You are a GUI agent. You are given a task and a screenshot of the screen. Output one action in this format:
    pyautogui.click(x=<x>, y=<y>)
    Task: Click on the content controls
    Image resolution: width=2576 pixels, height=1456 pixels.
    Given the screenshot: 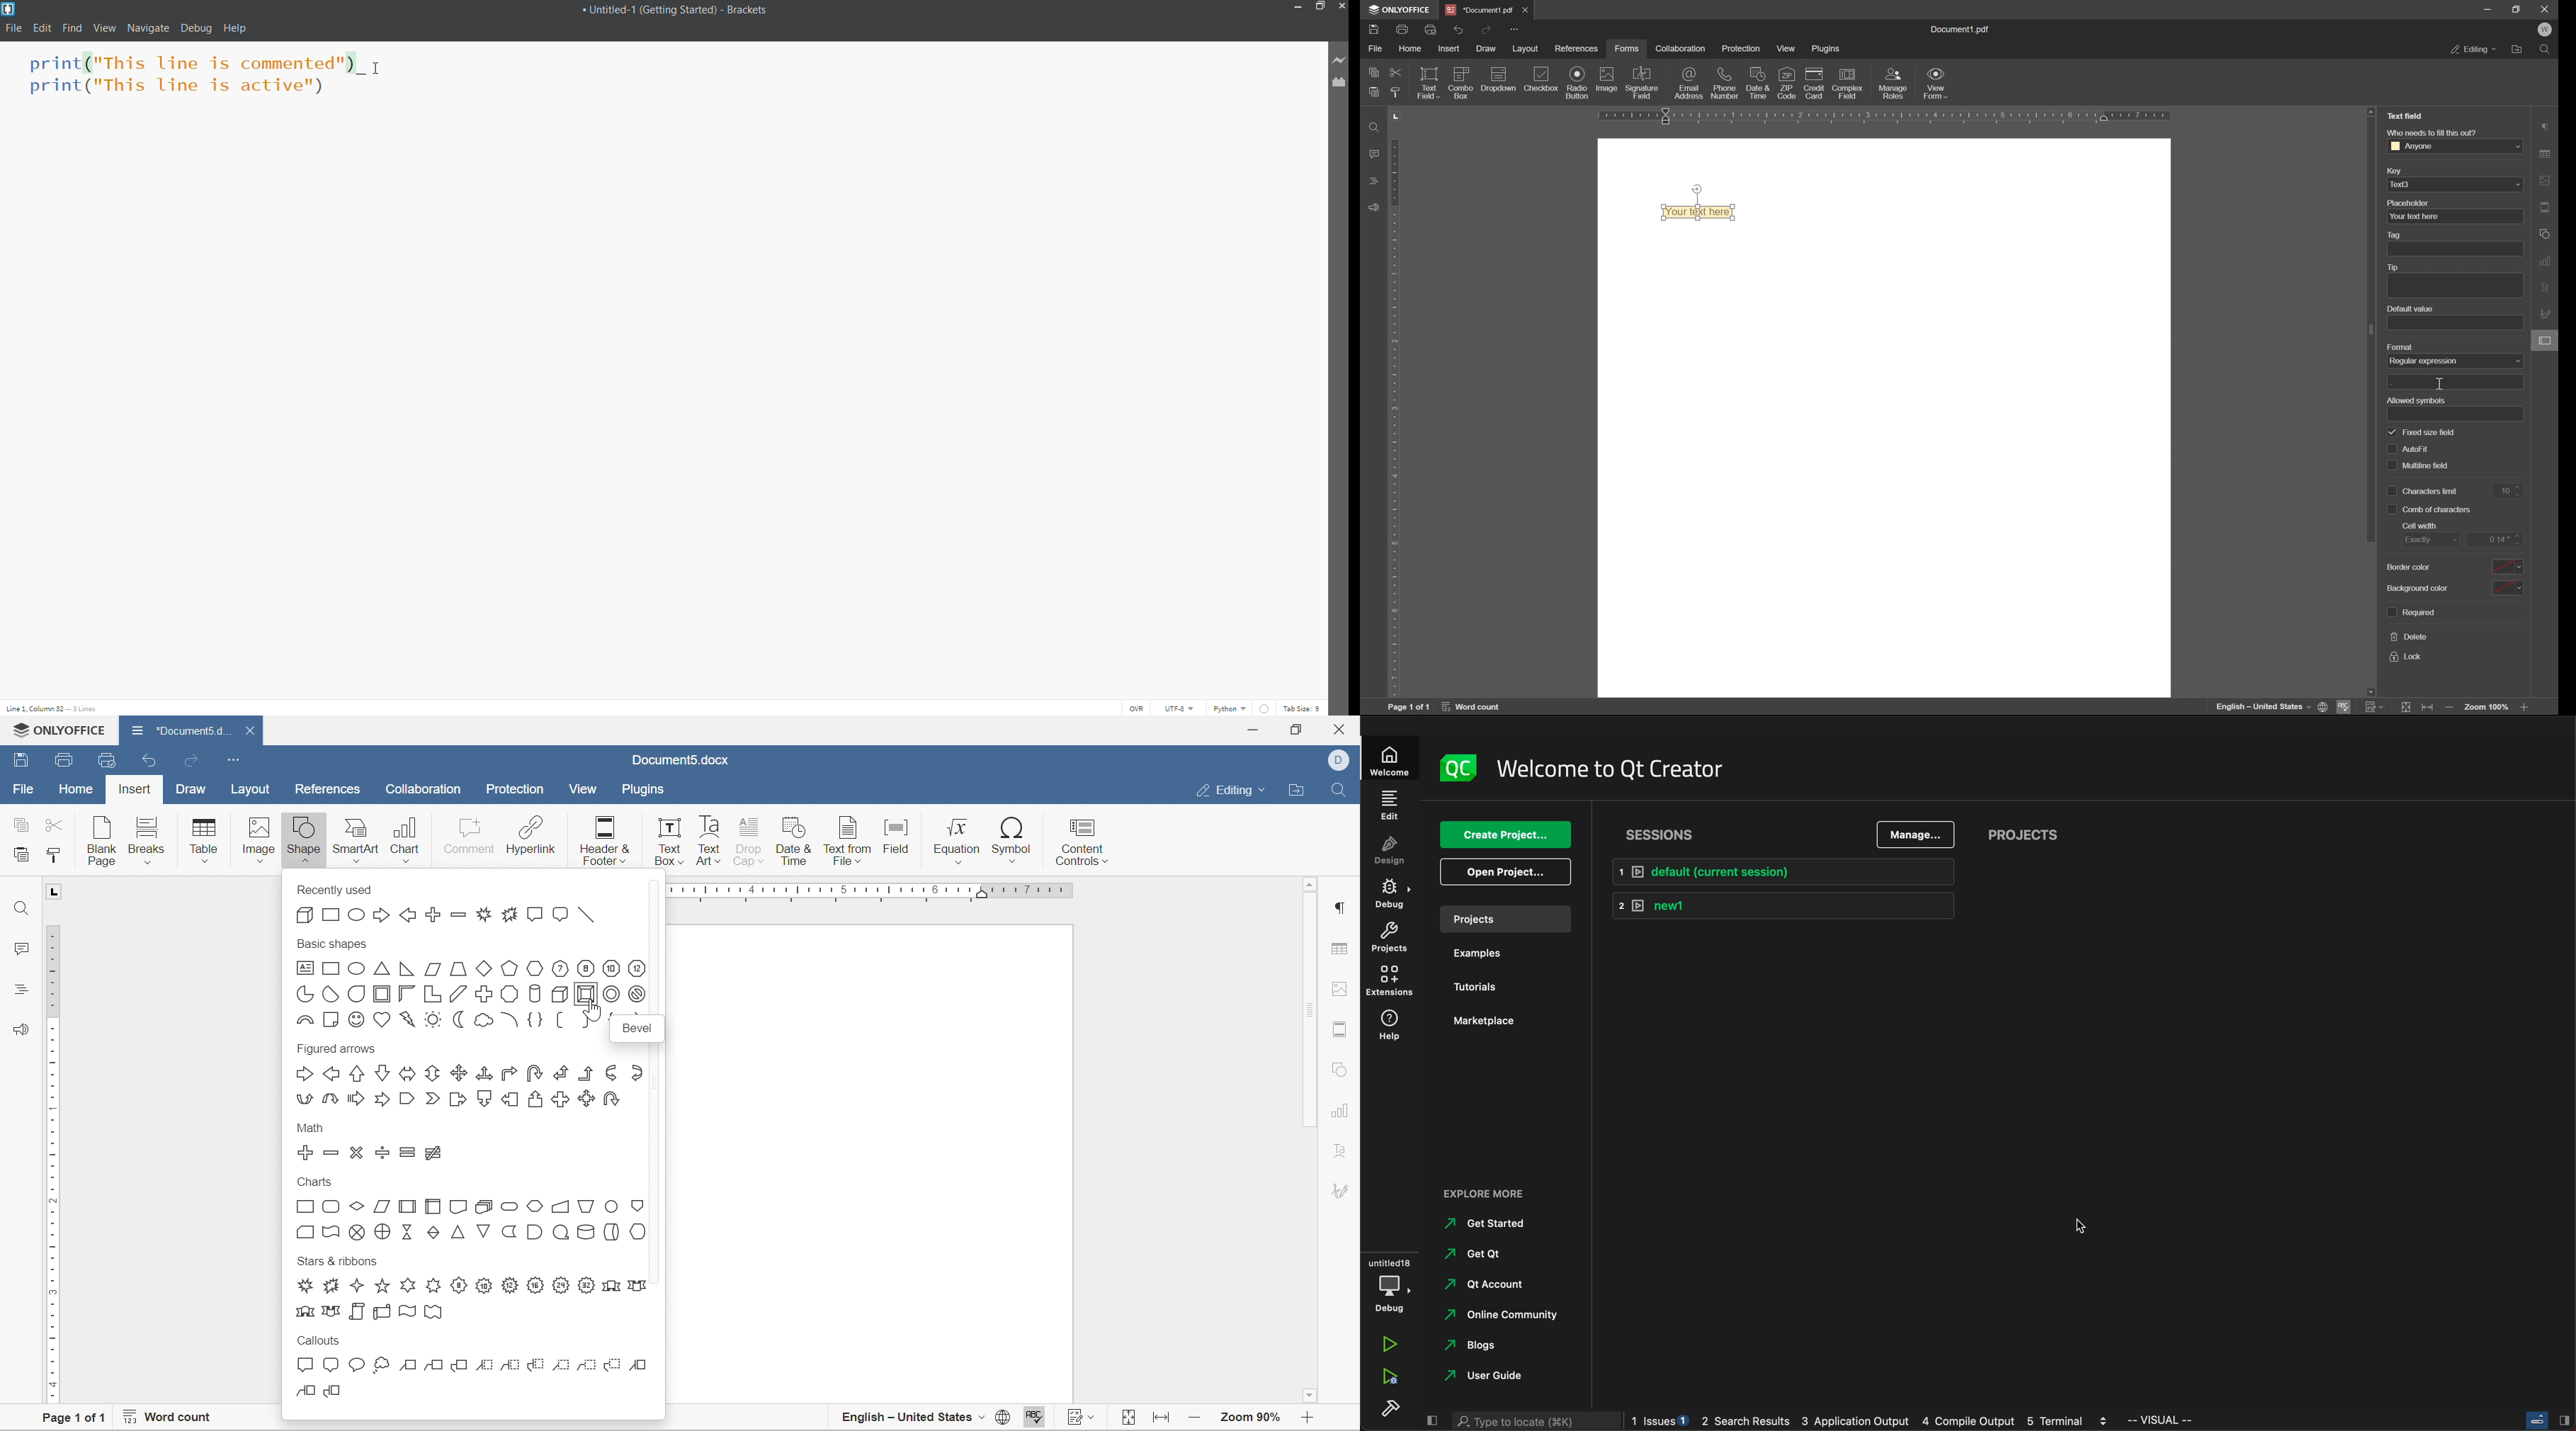 What is the action you would take?
    pyautogui.click(x=1082, y=842)
    